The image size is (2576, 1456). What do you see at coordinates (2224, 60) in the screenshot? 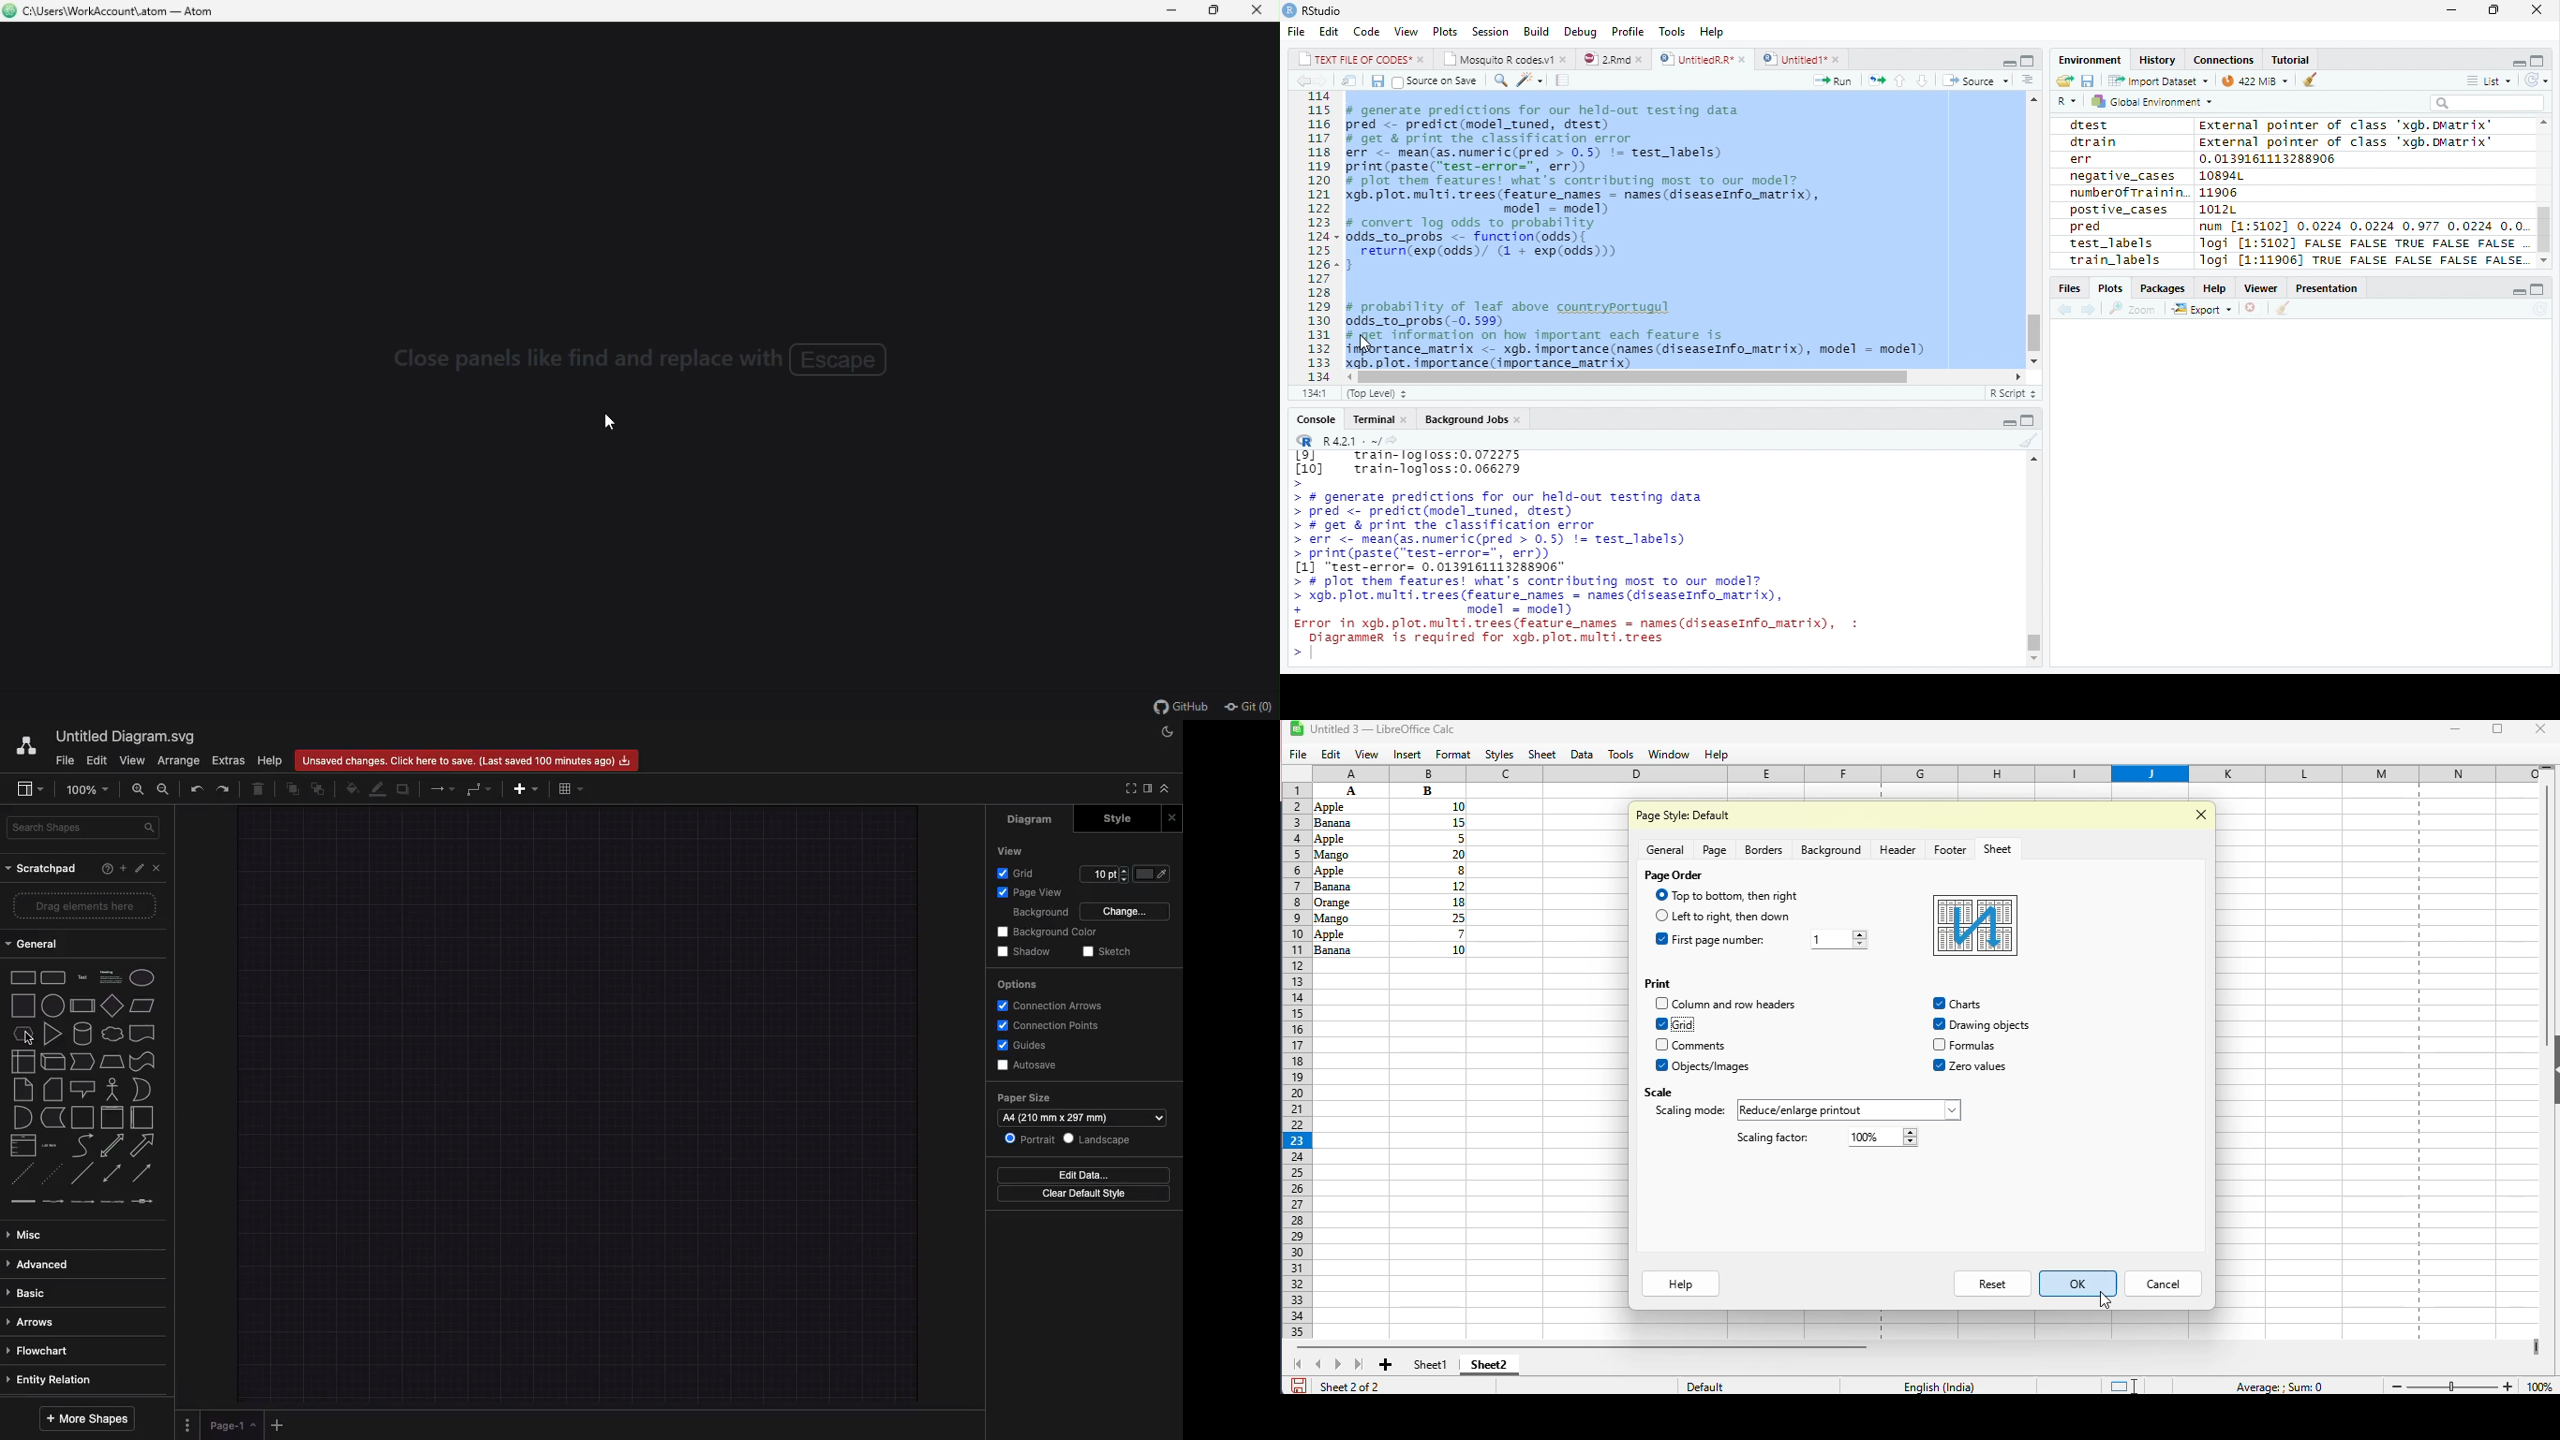
I see `Connections` at bounding box center [2224, 60].